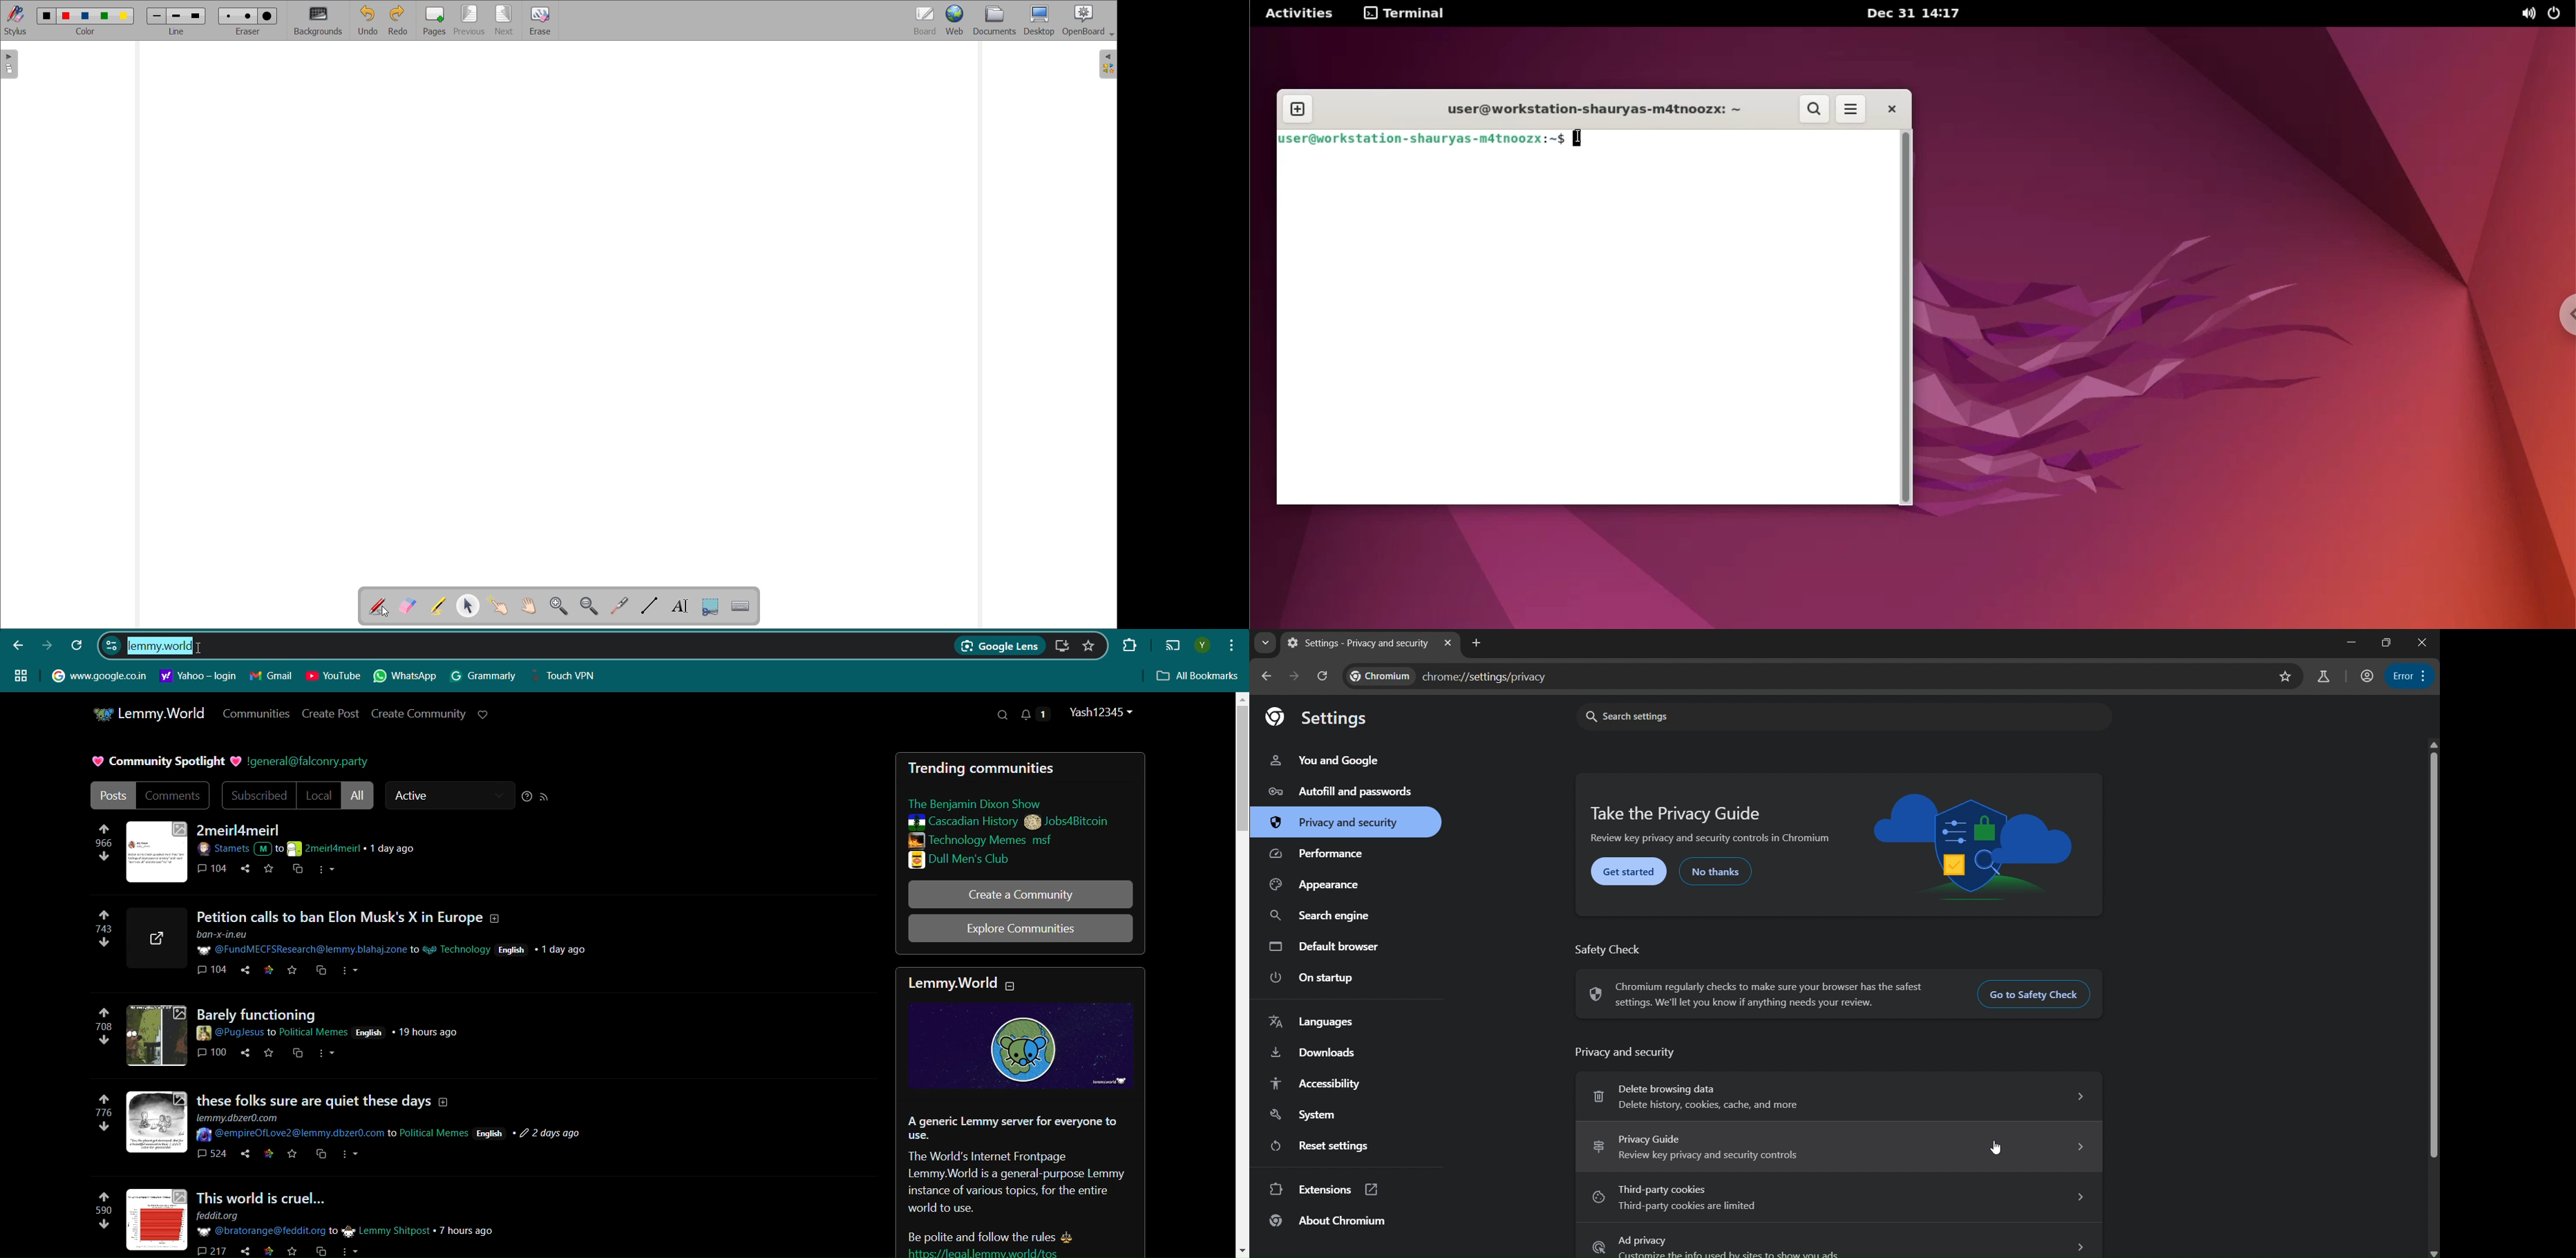 This screenshot has height=1260, width=2576. What do you see at coordinates (449, 796) in the screenshot?
I see `Active` at bounding box center [449, 796].